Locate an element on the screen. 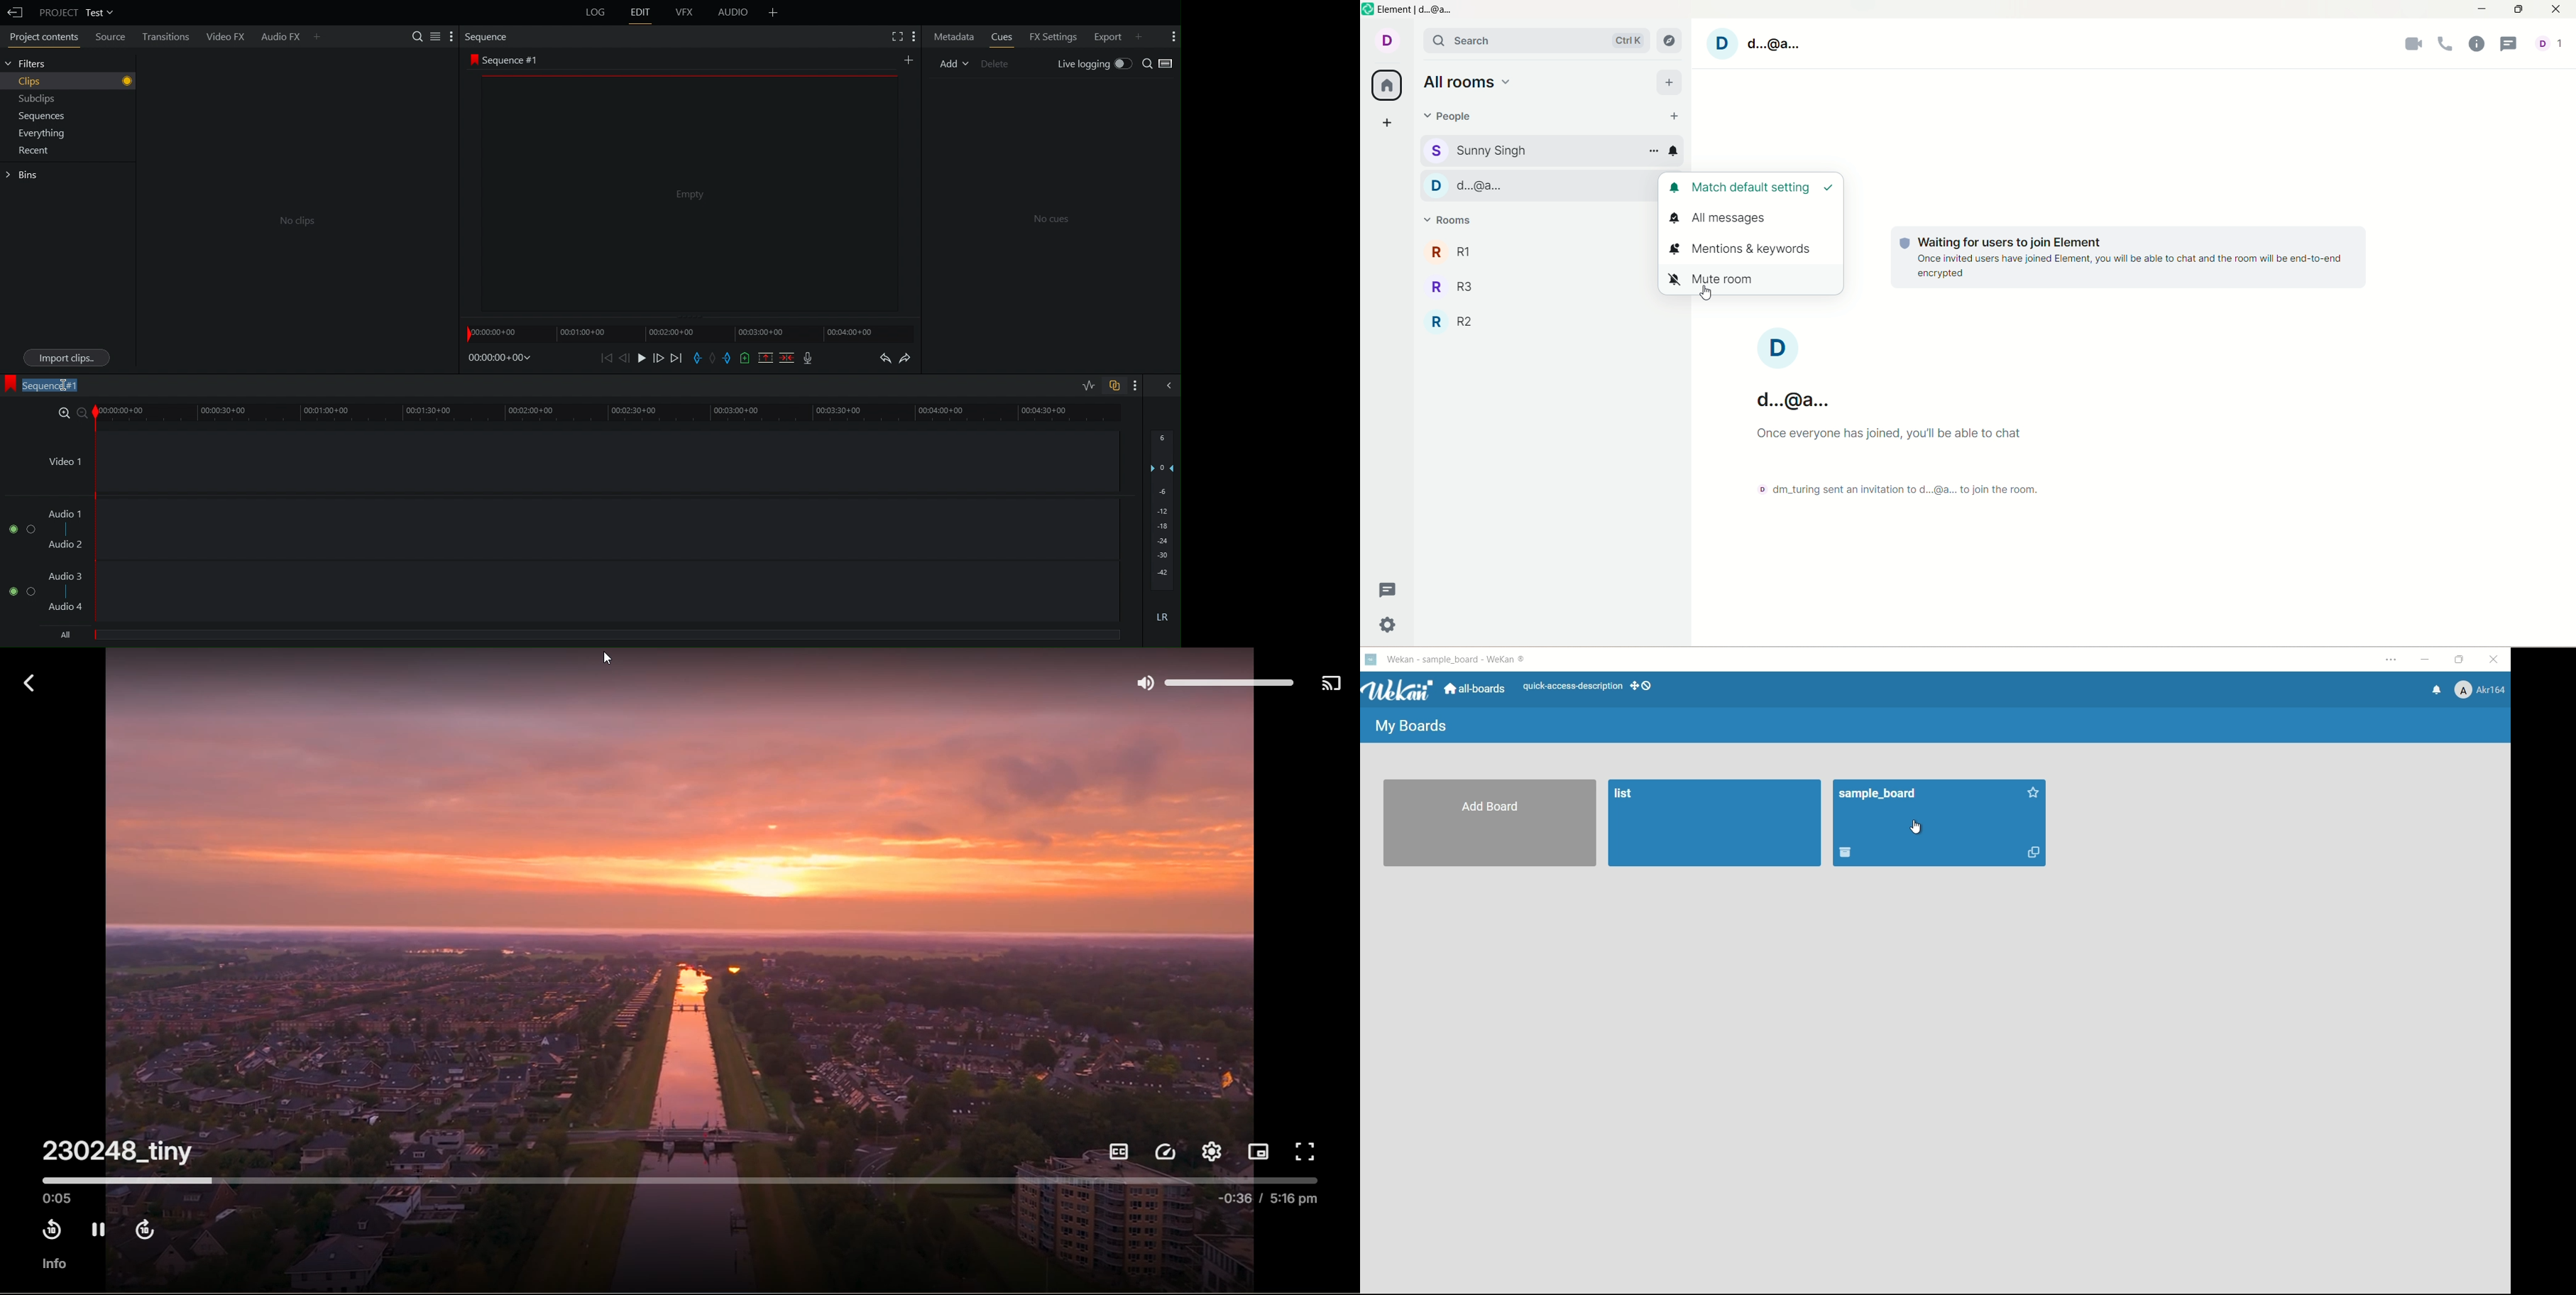 This screenshot has width=2576, height=1316. Show/hide audio mix is located at coordinates (1170, 385).